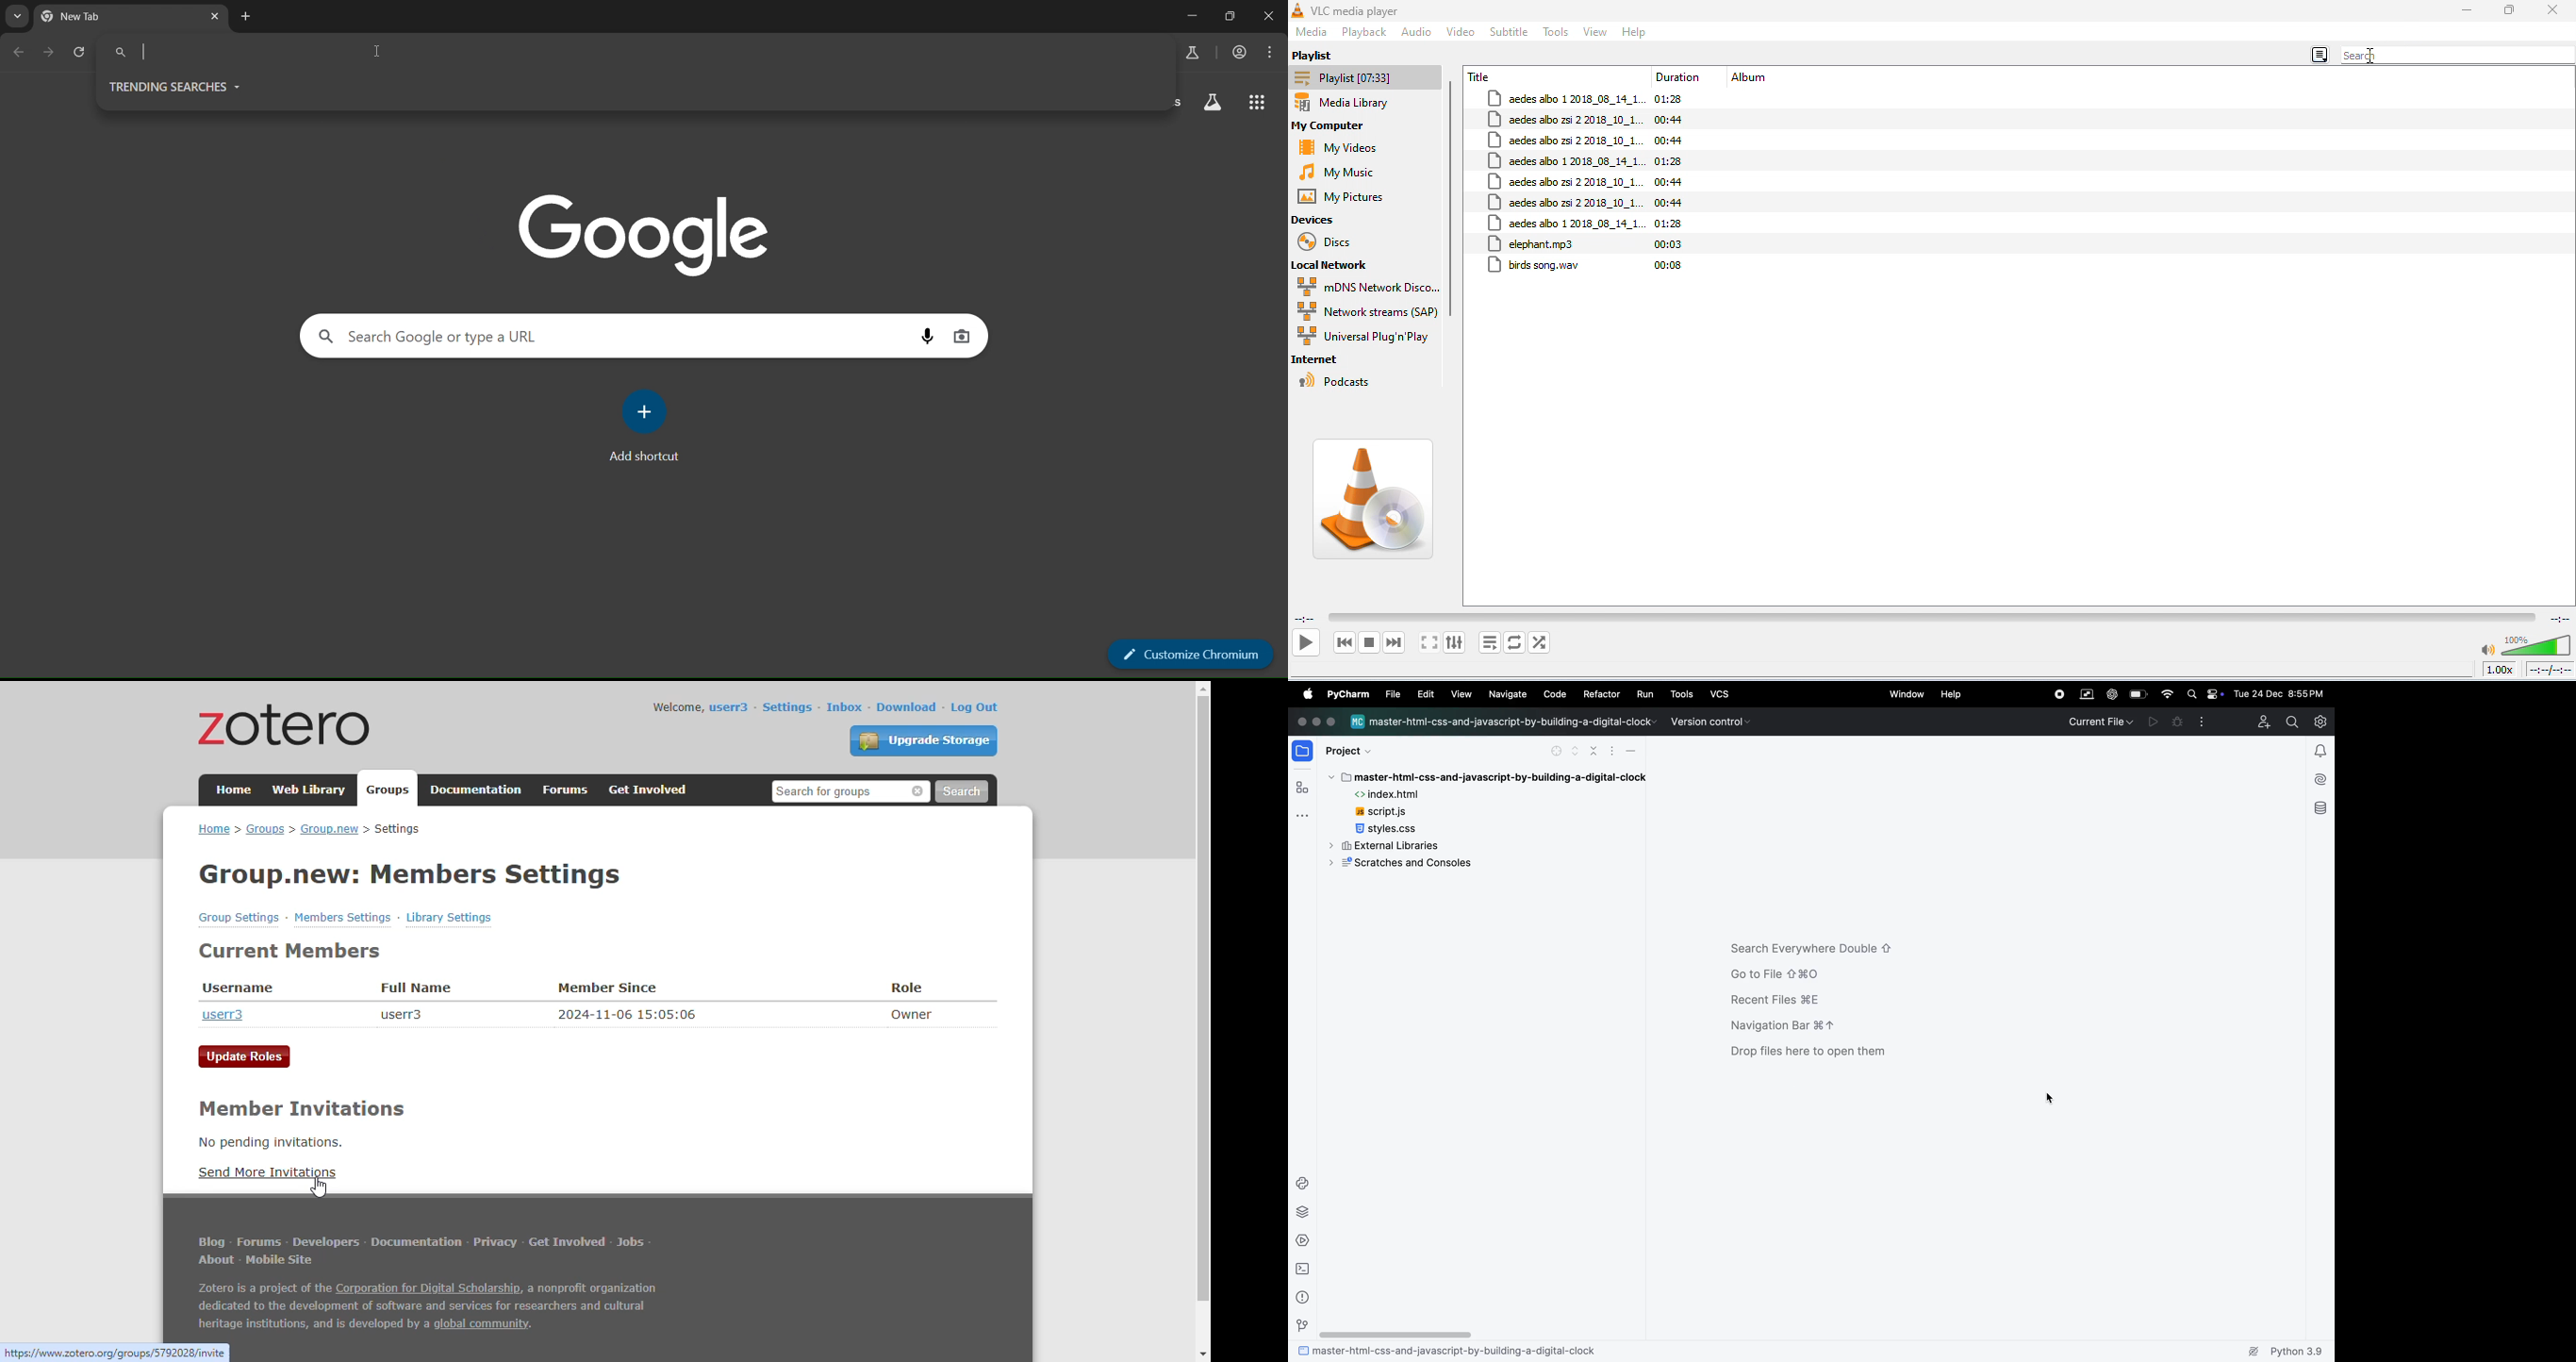  What do you see at coordinates (1670, 244) in the screenshot?
I see `00:03` at bounding box center [1670, 244].